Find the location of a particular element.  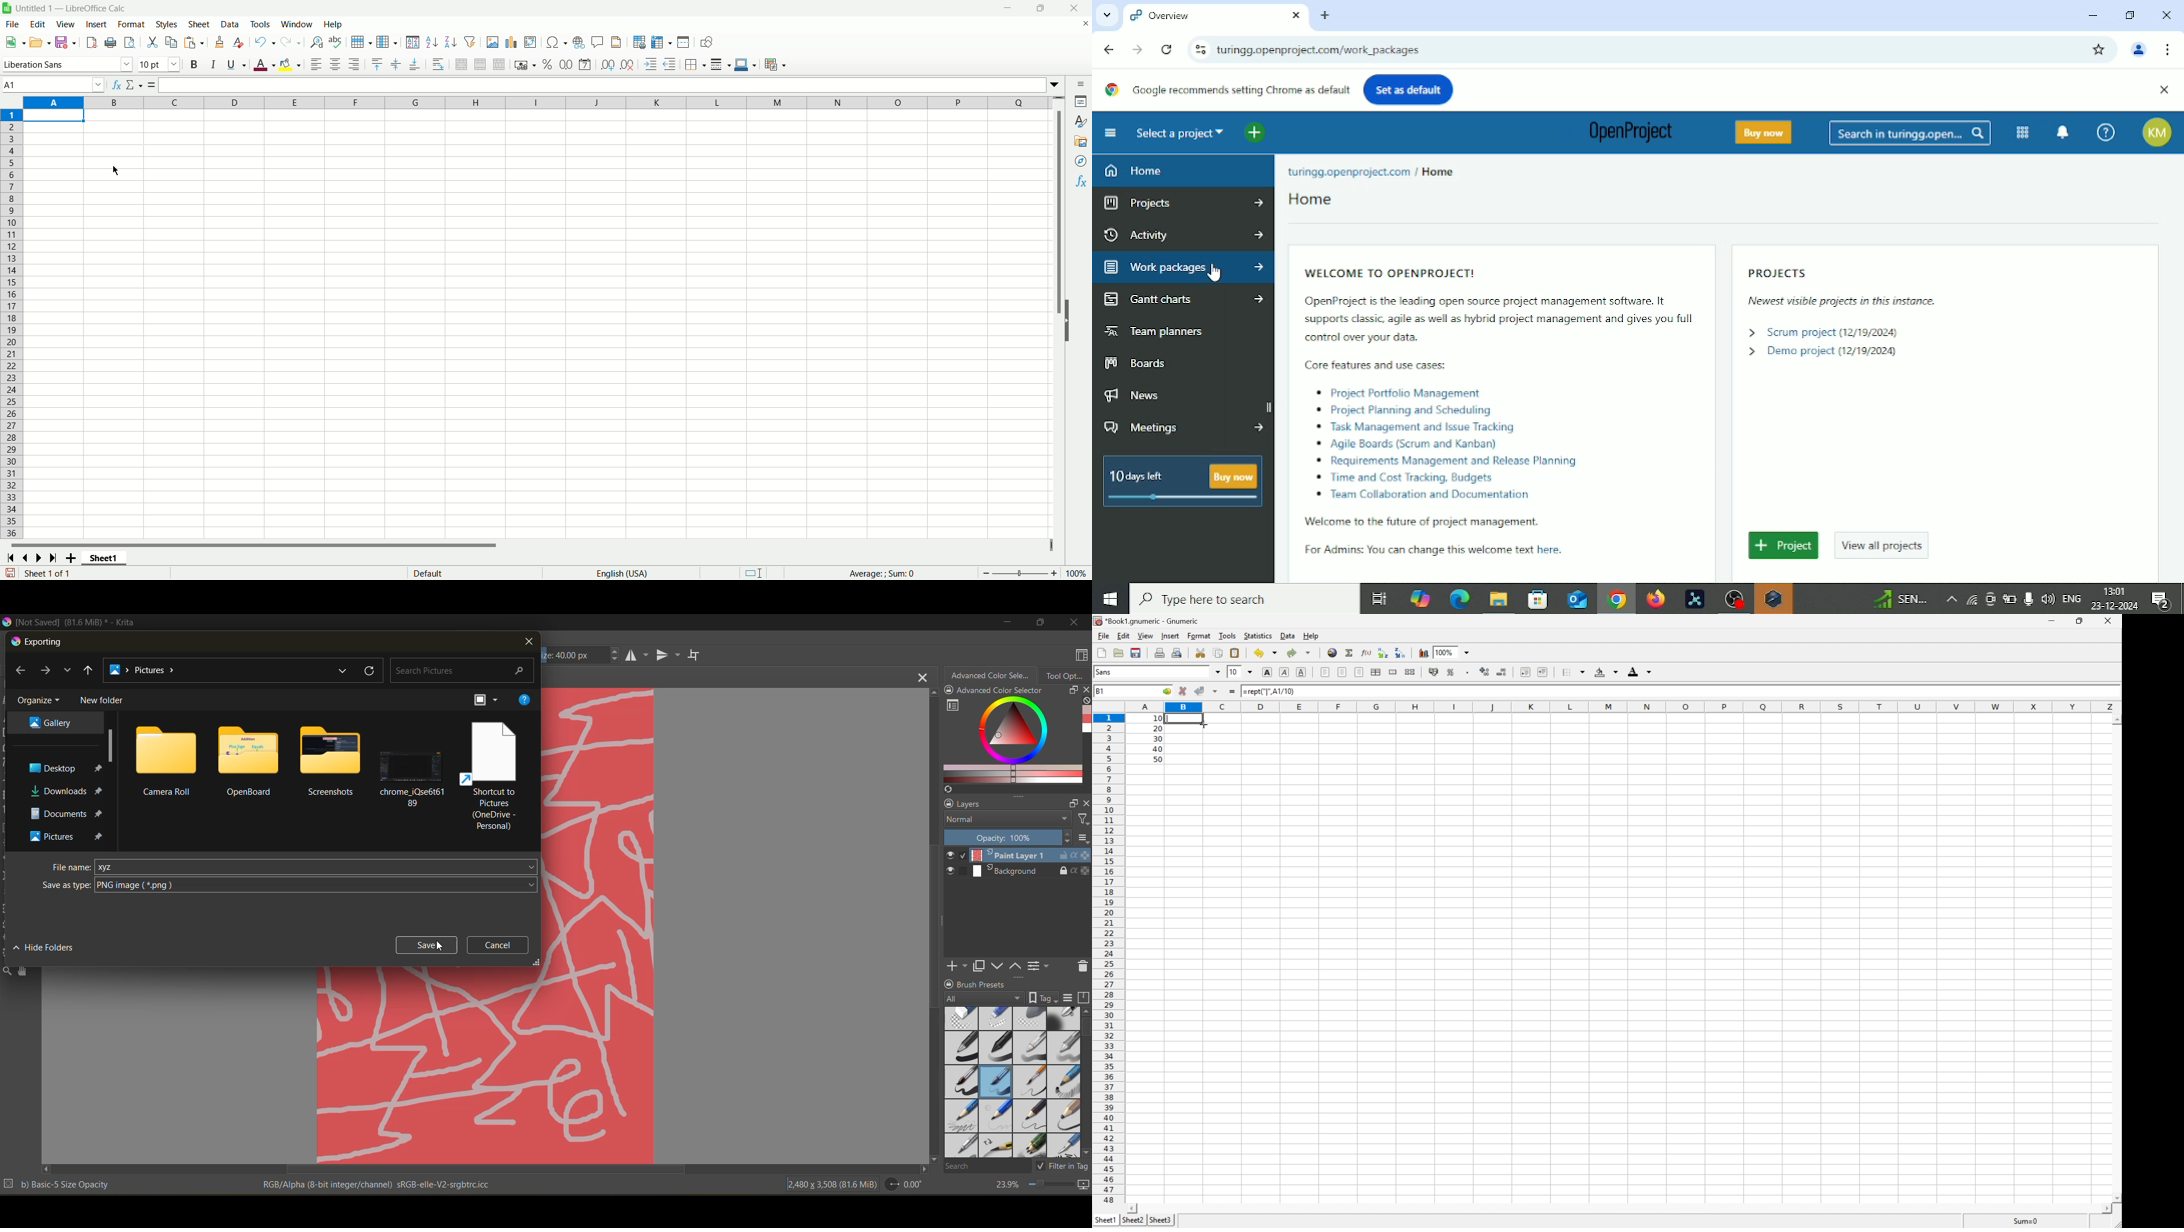

Row Number is located at coordinates (1108, 959).